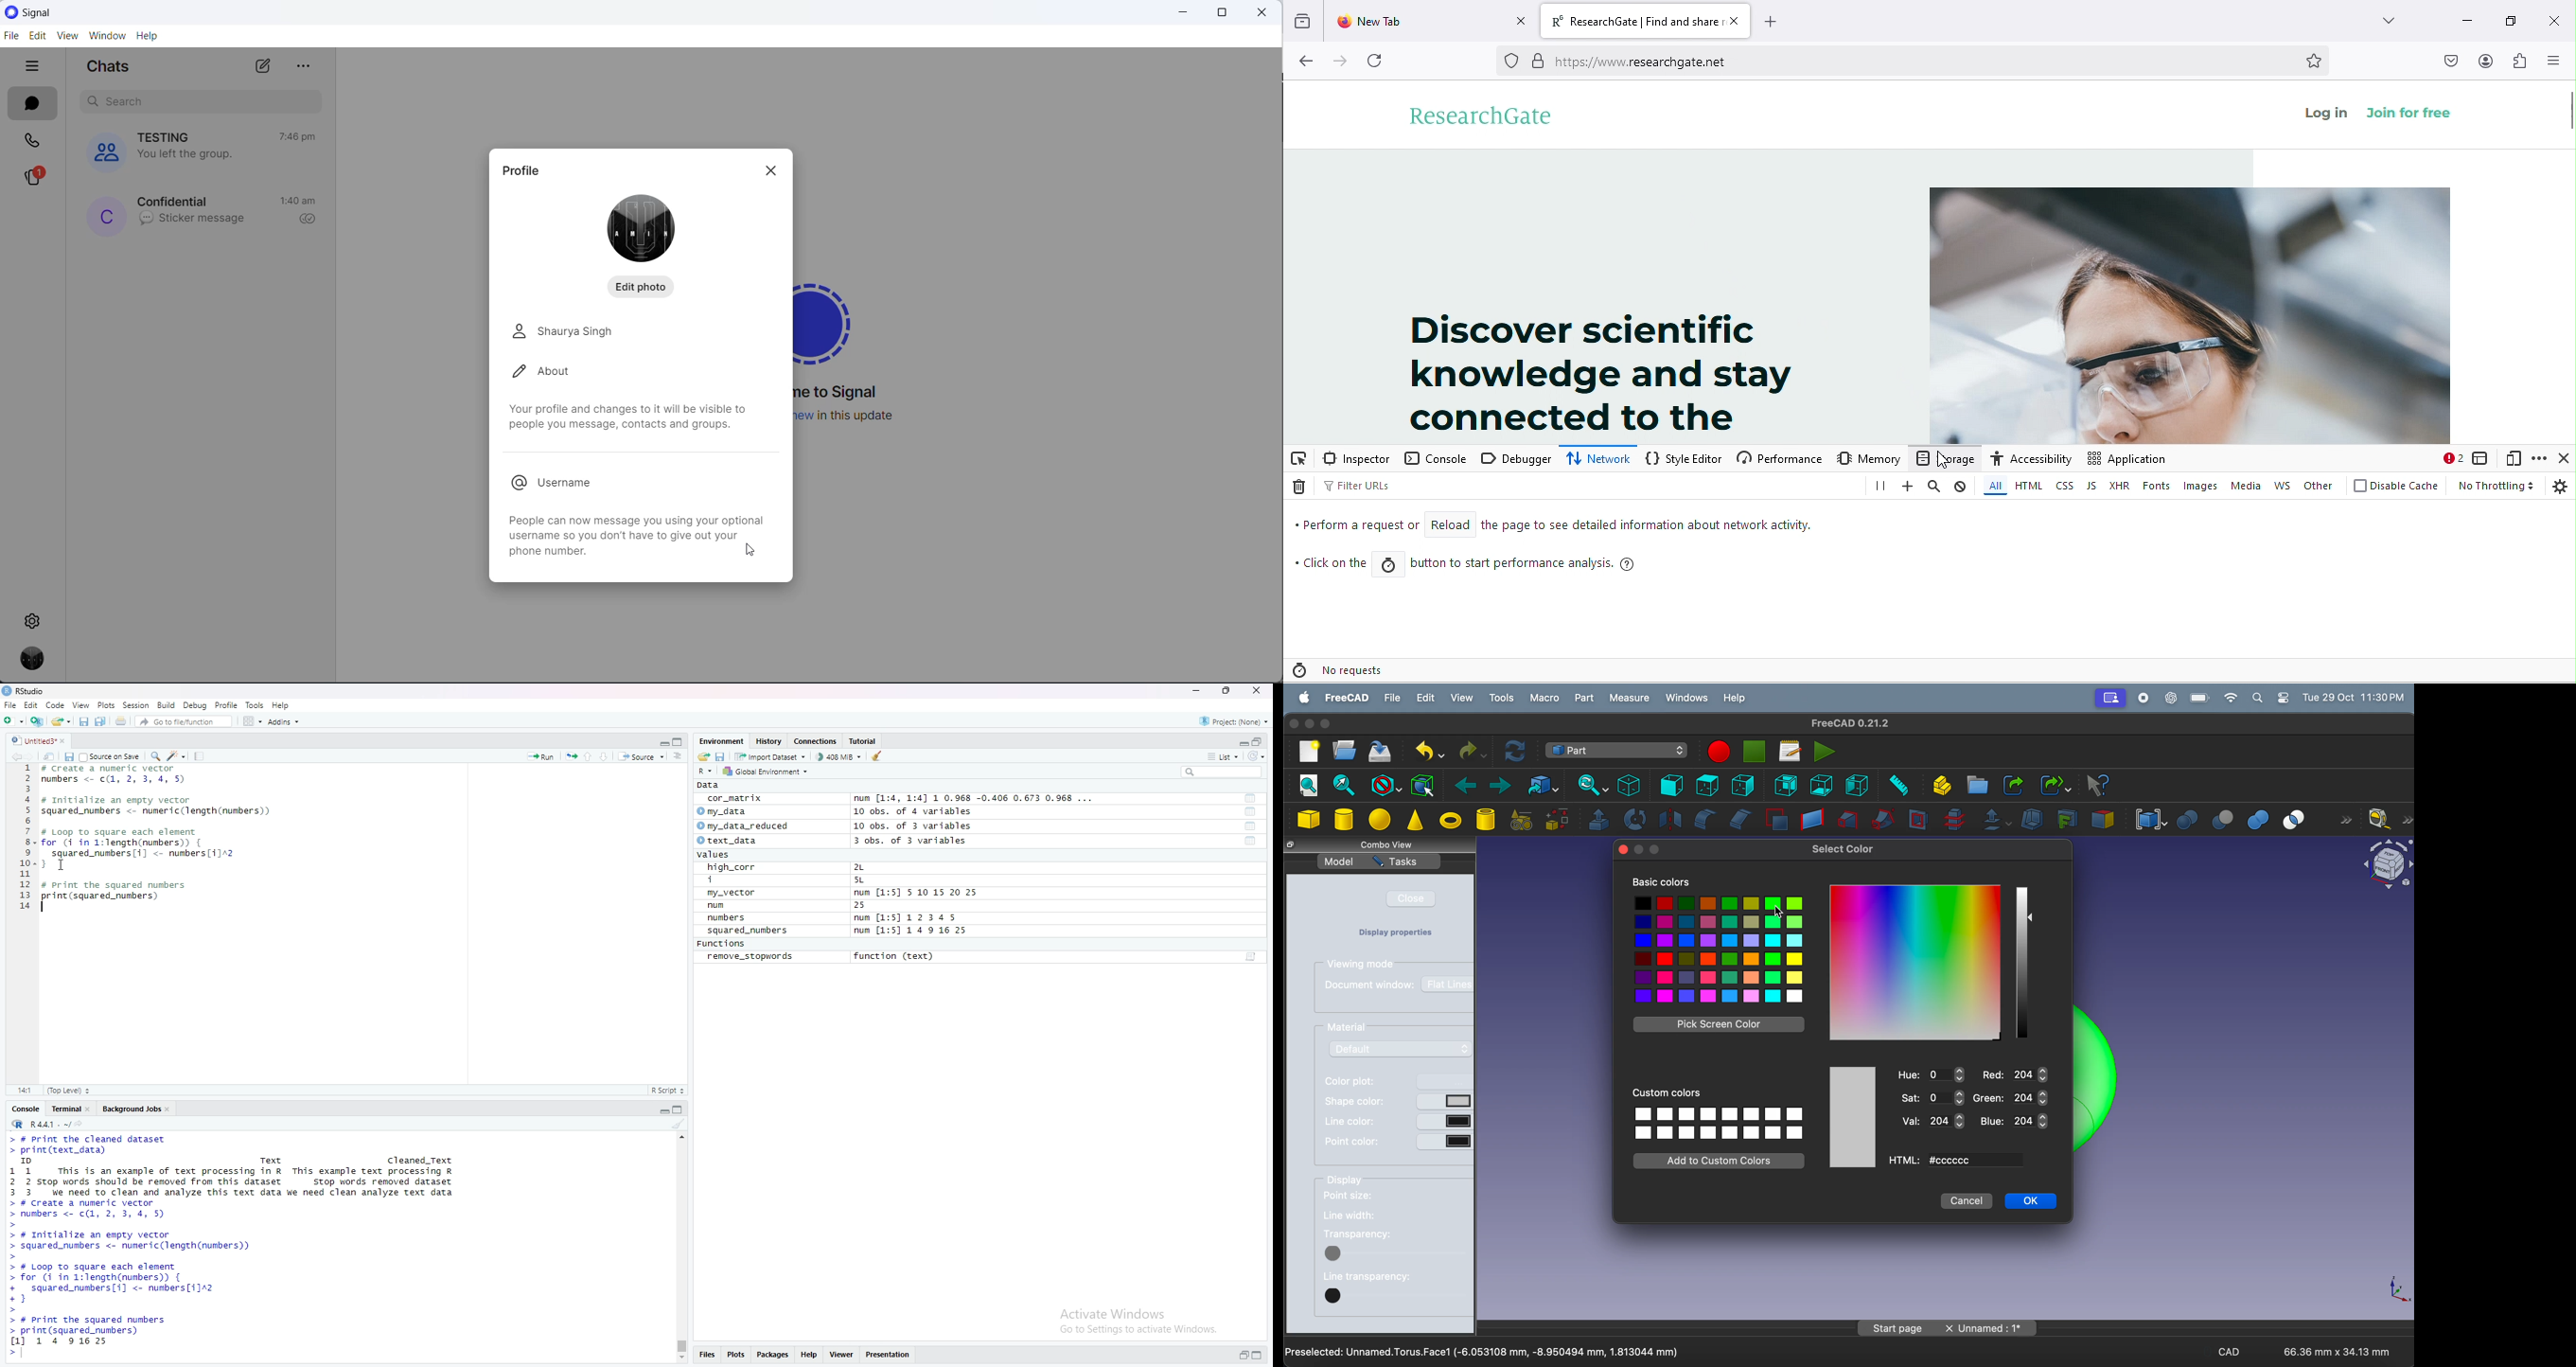 This screenshot has height=1372, width=2576. Describe the element at coordinates (2229, 1350) in the screenshot. I see `CAD` at that location.